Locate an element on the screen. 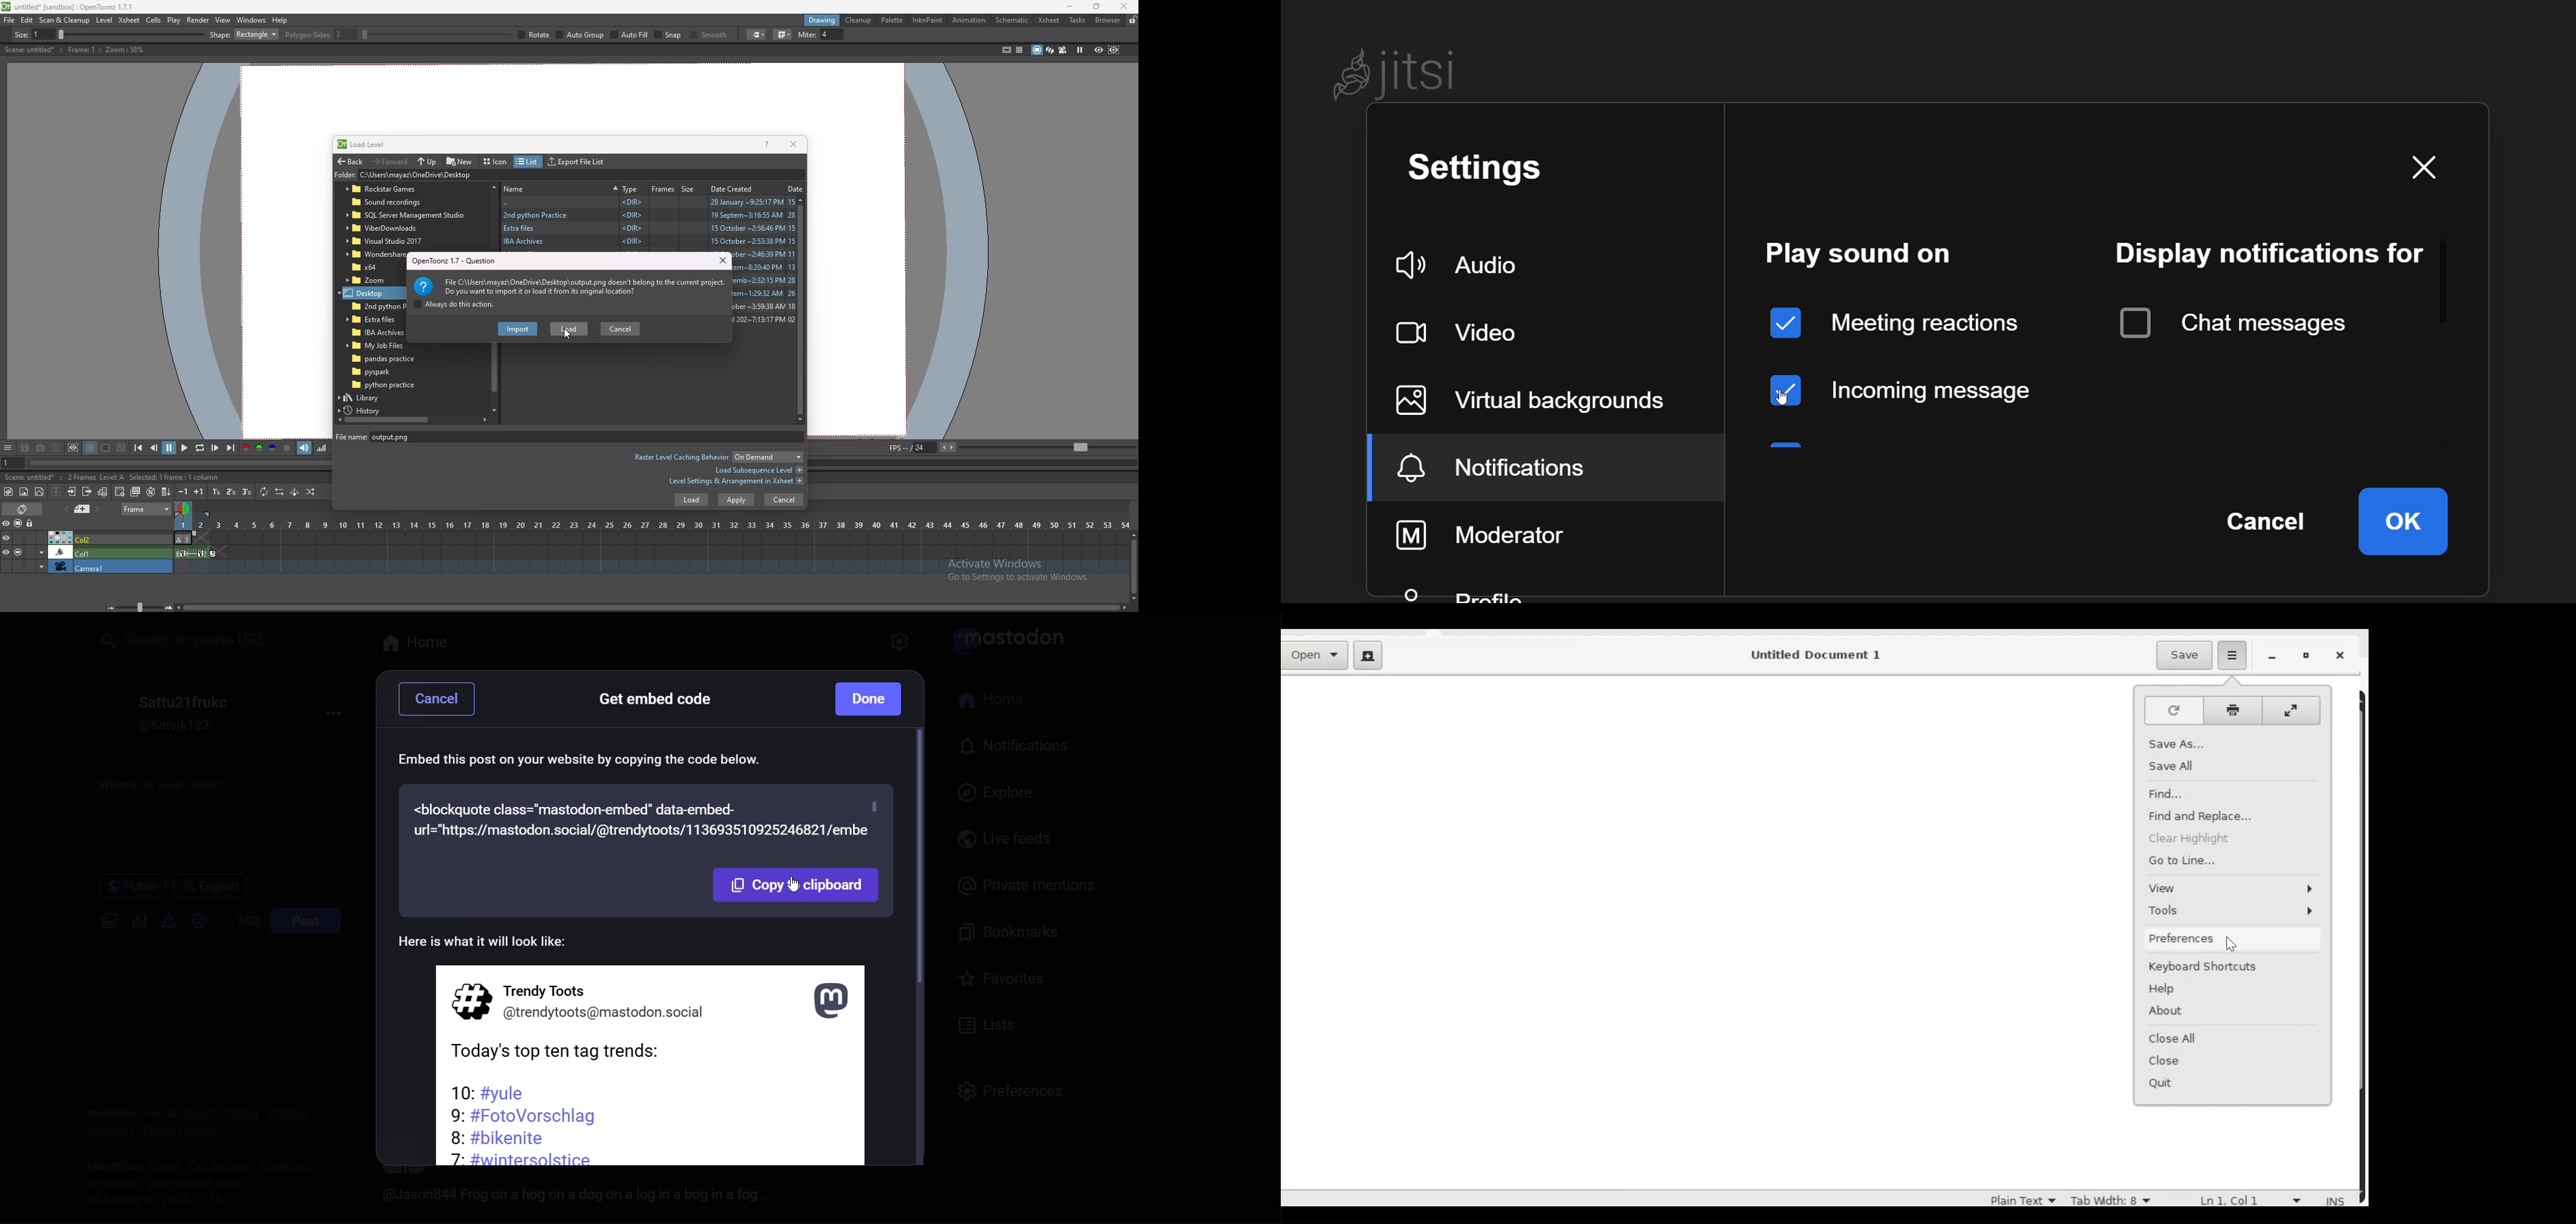 This screenshot has height=1232, width=2576. reframe on 3s is located at coordinates (247, 492).